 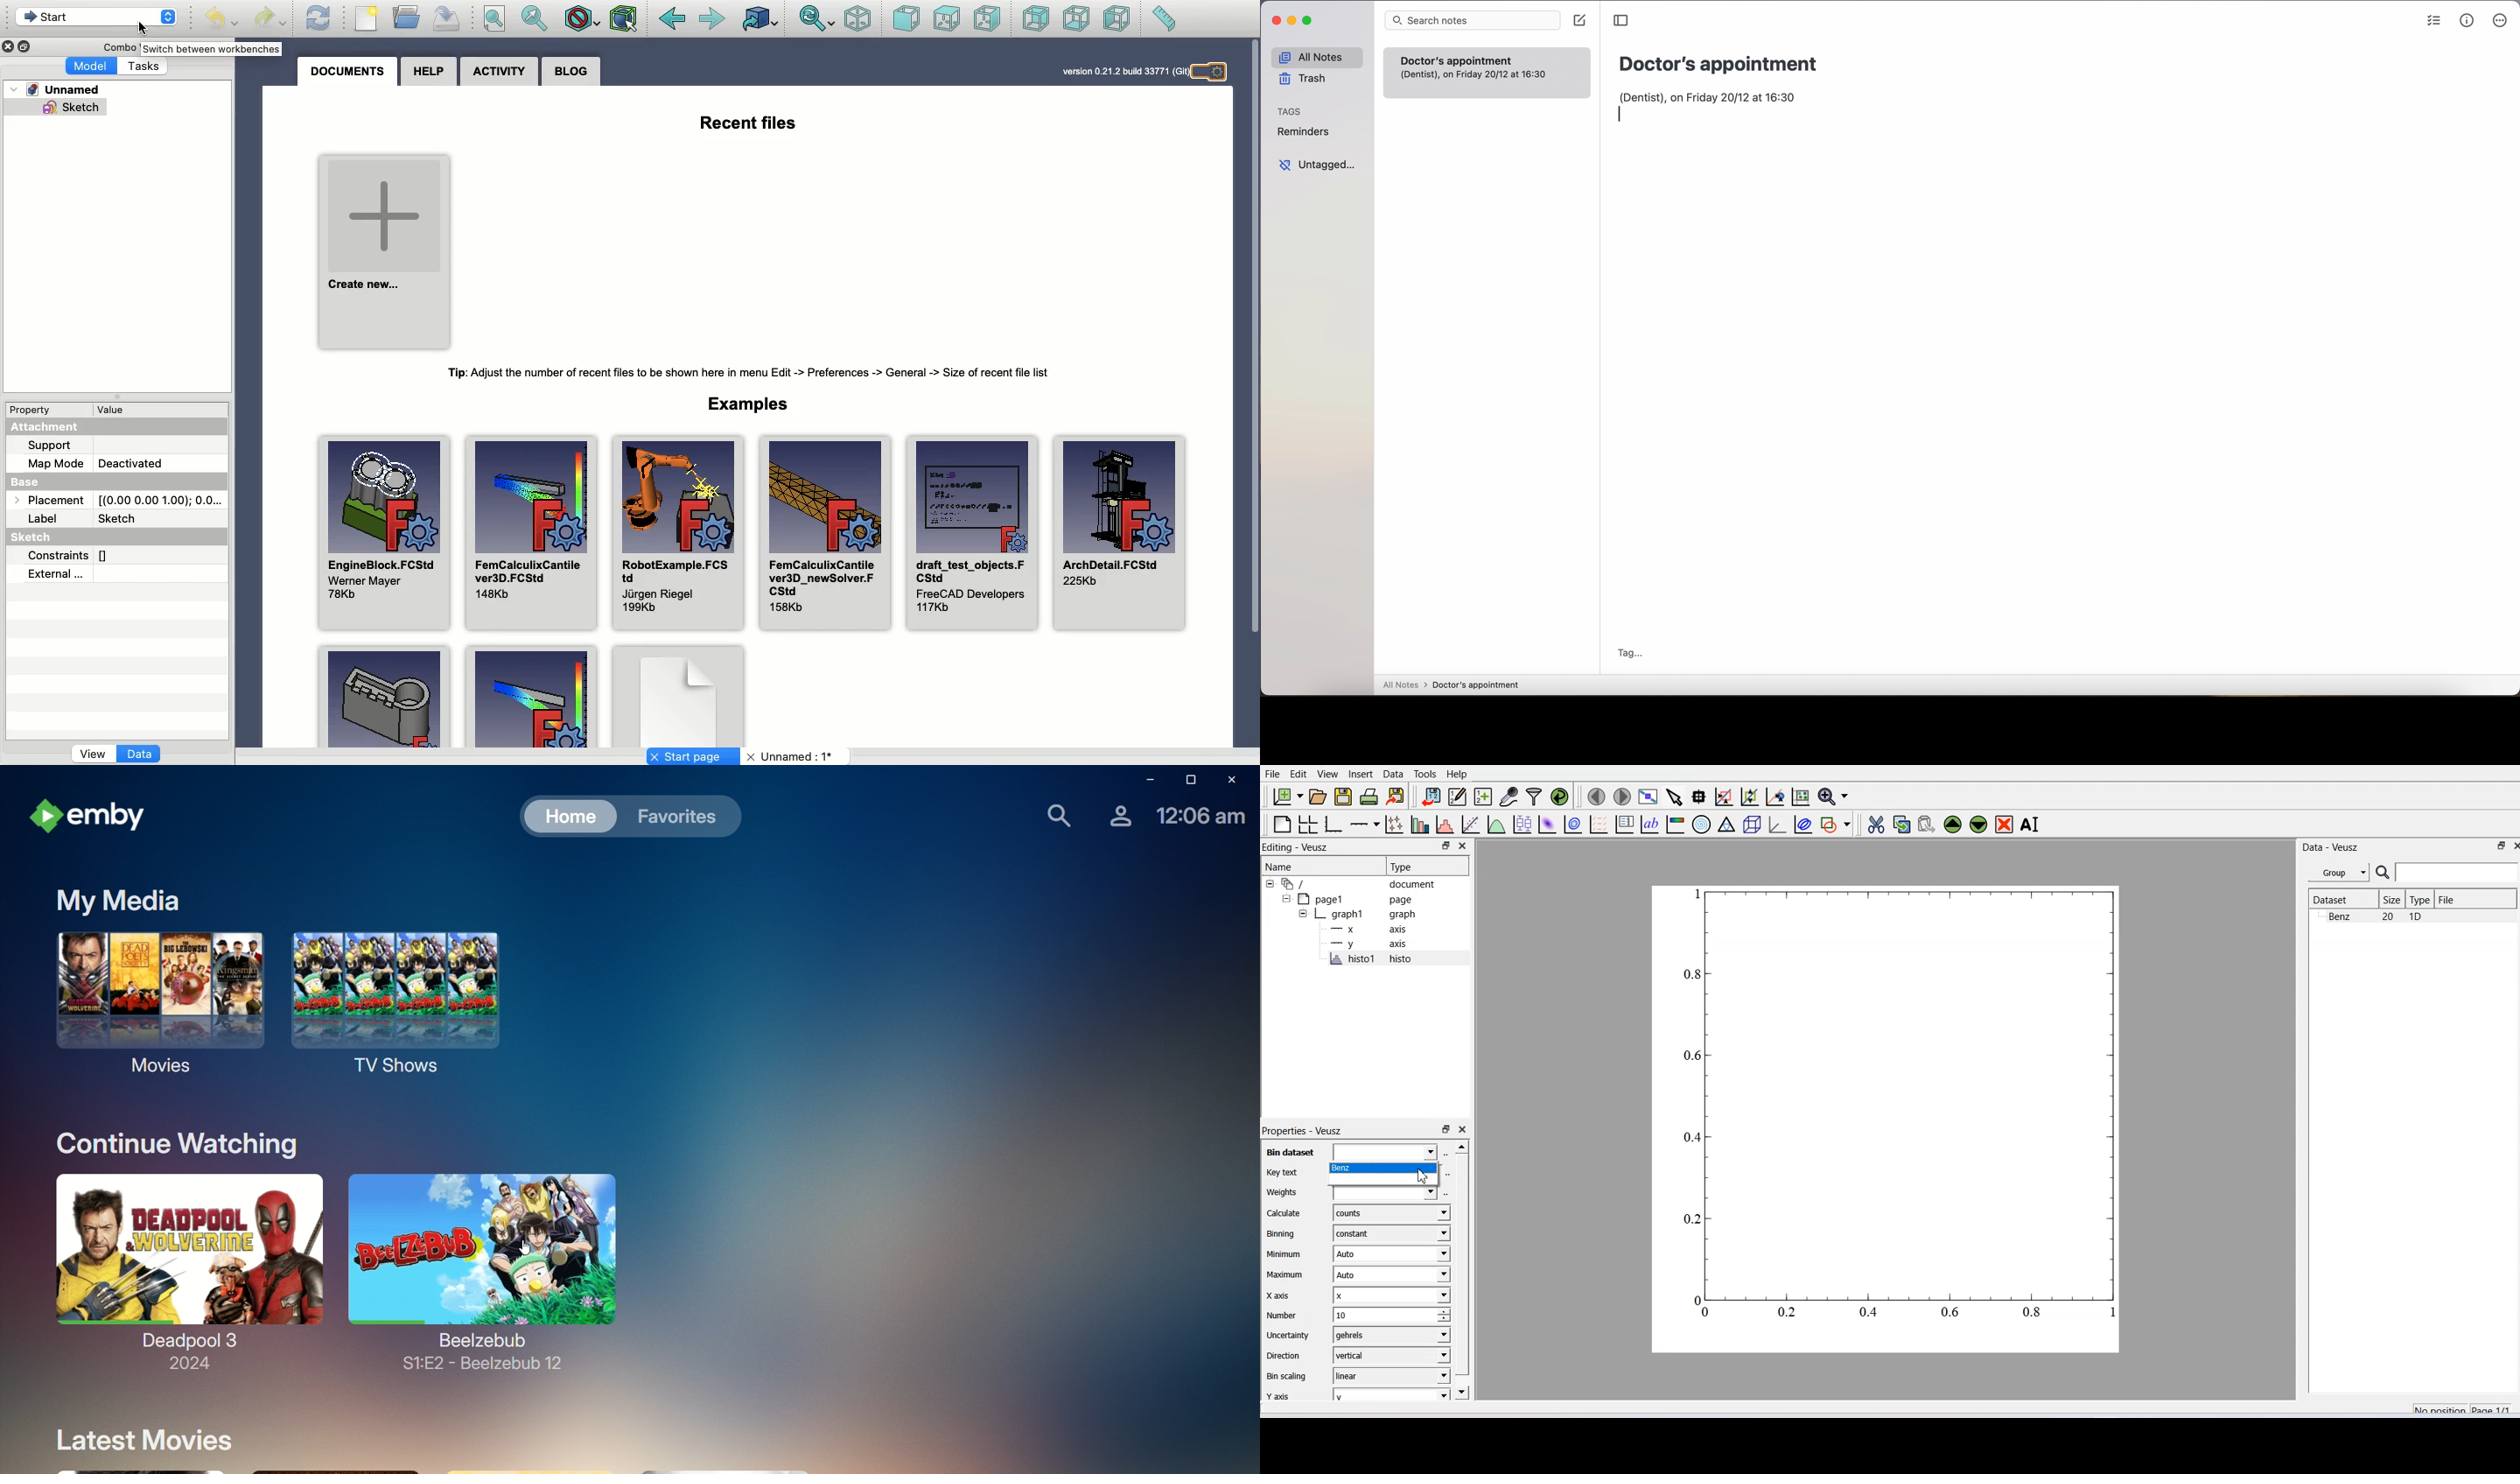 What do you see at coordinates (1804, 824) in the screenshot?
I see `Plot Covariance ellipses` at bounding box center [1804, 824].